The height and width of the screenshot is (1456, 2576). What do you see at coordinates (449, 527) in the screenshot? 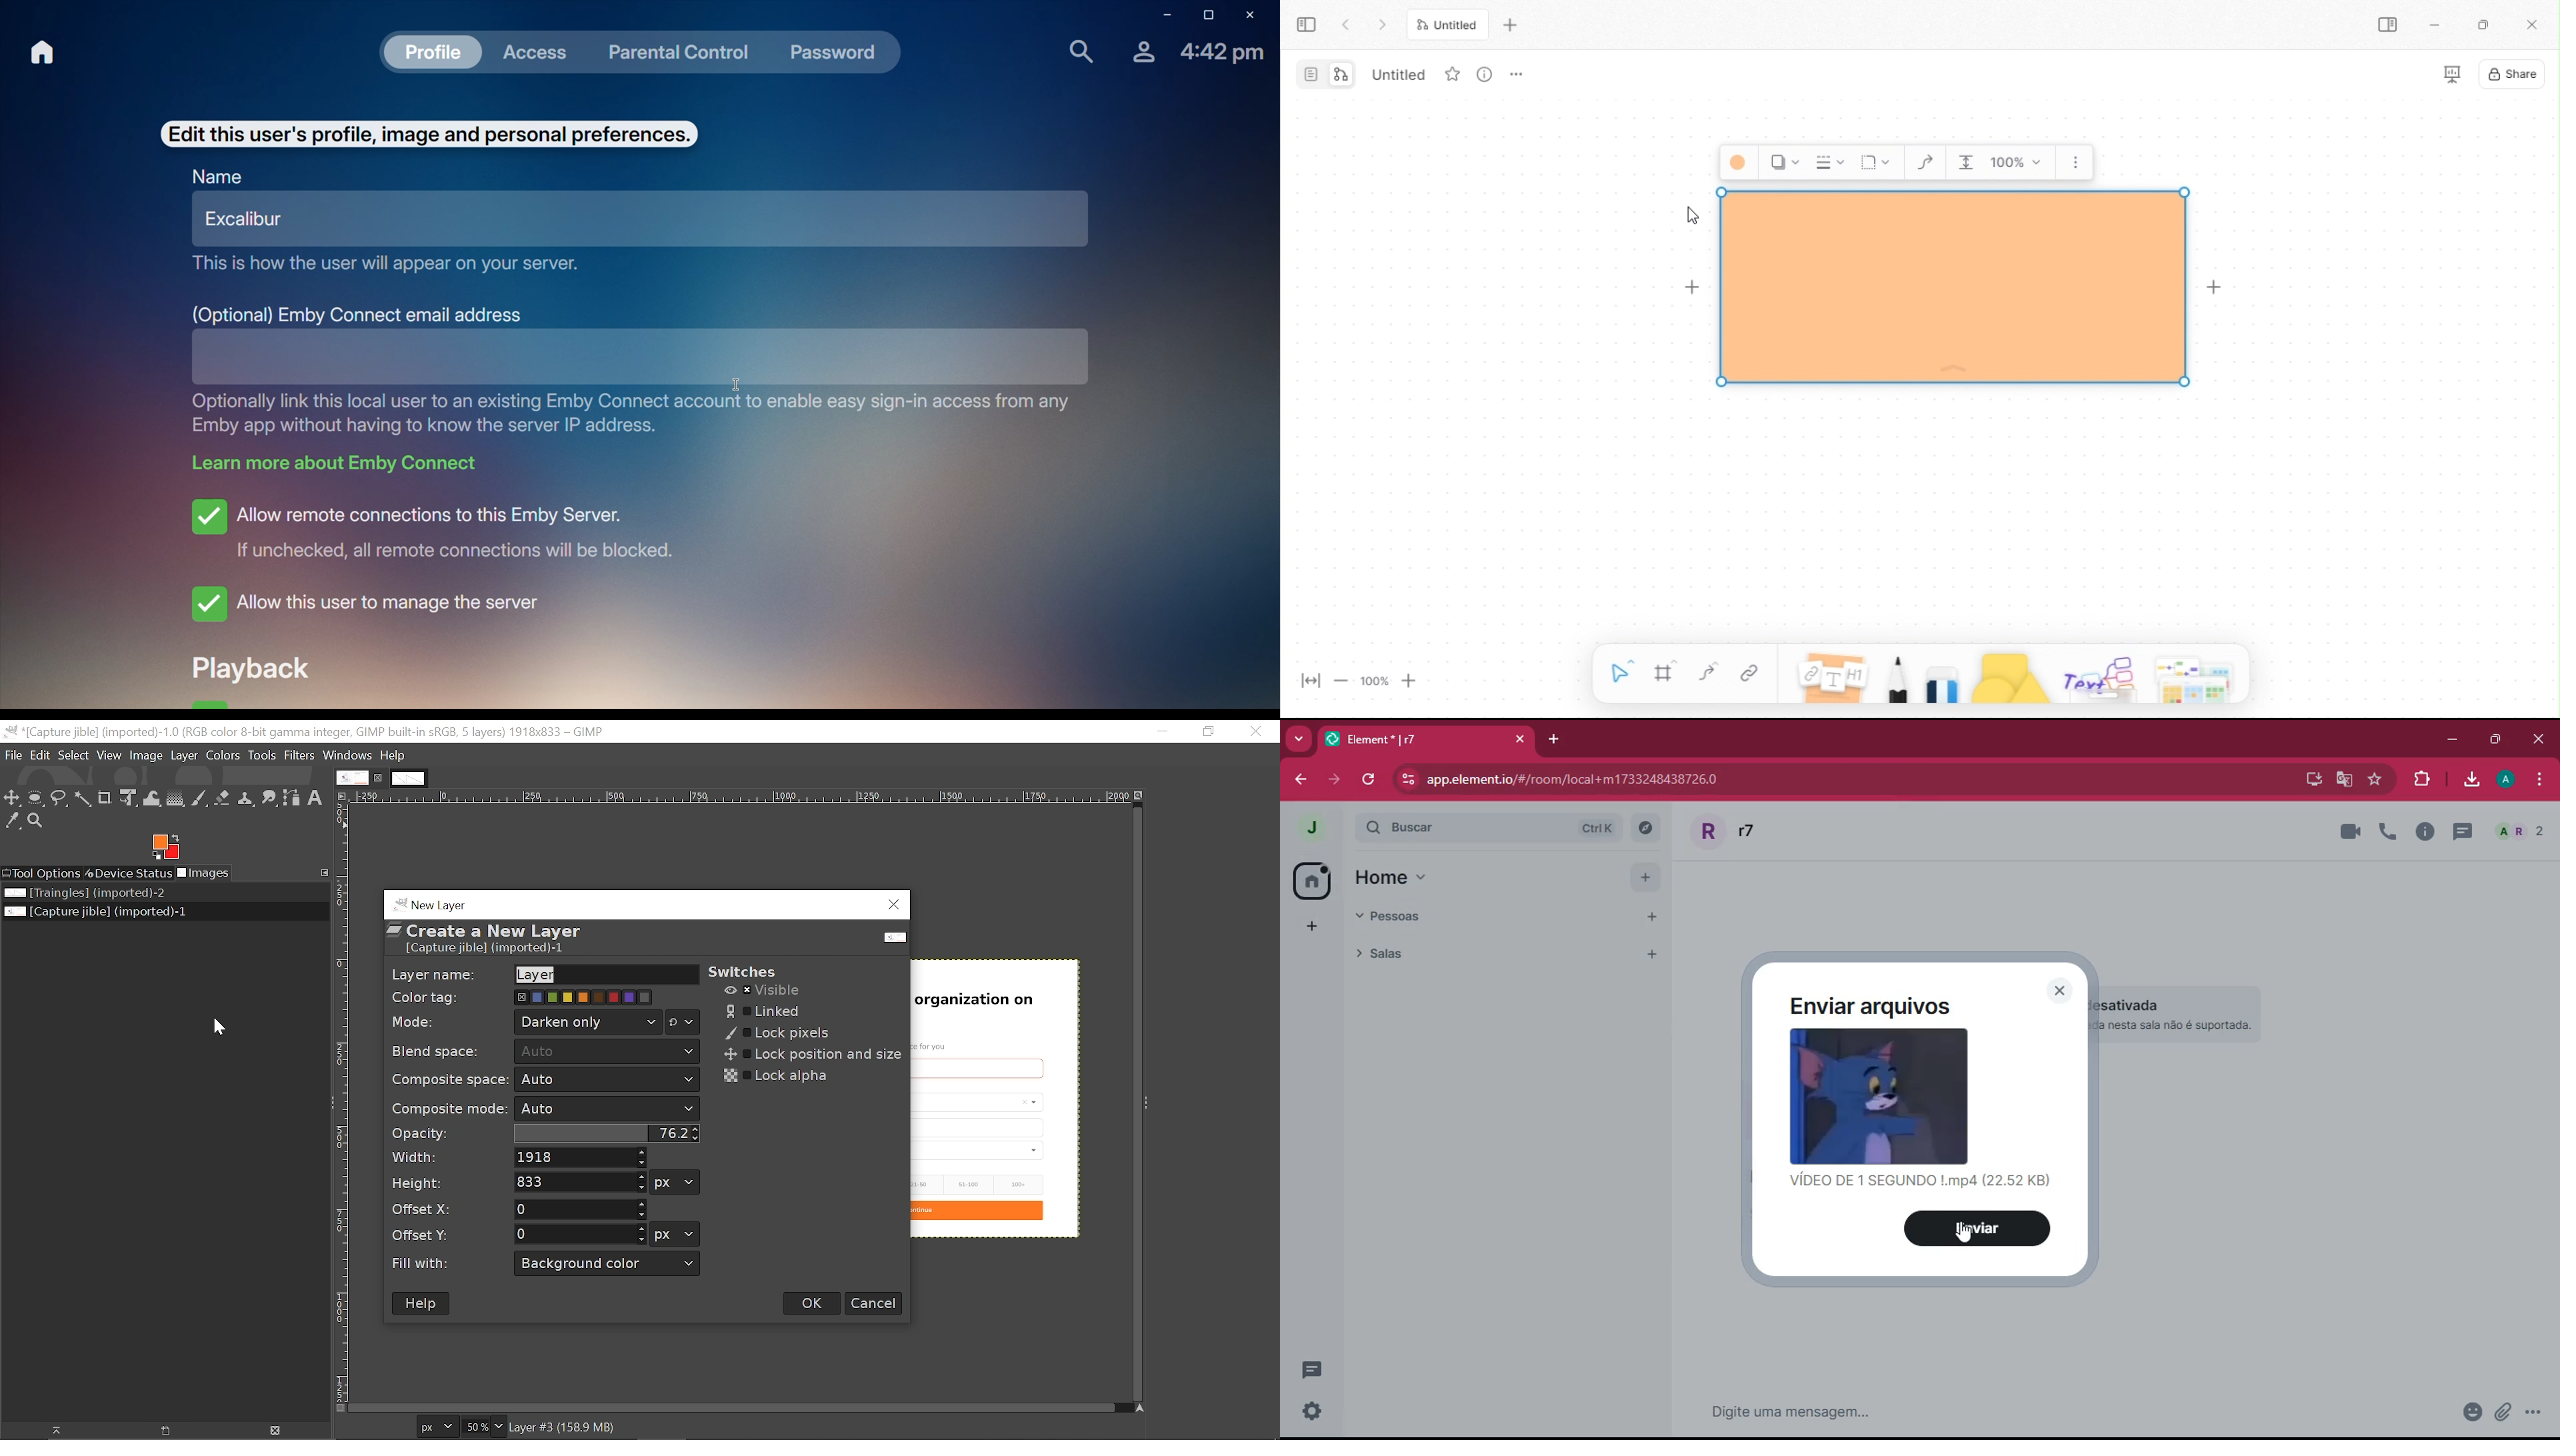
I see ` Allow remote connections to this Emby Server.If unchecked, all remote connections will be blocked.` at bounding box center [449, 527].